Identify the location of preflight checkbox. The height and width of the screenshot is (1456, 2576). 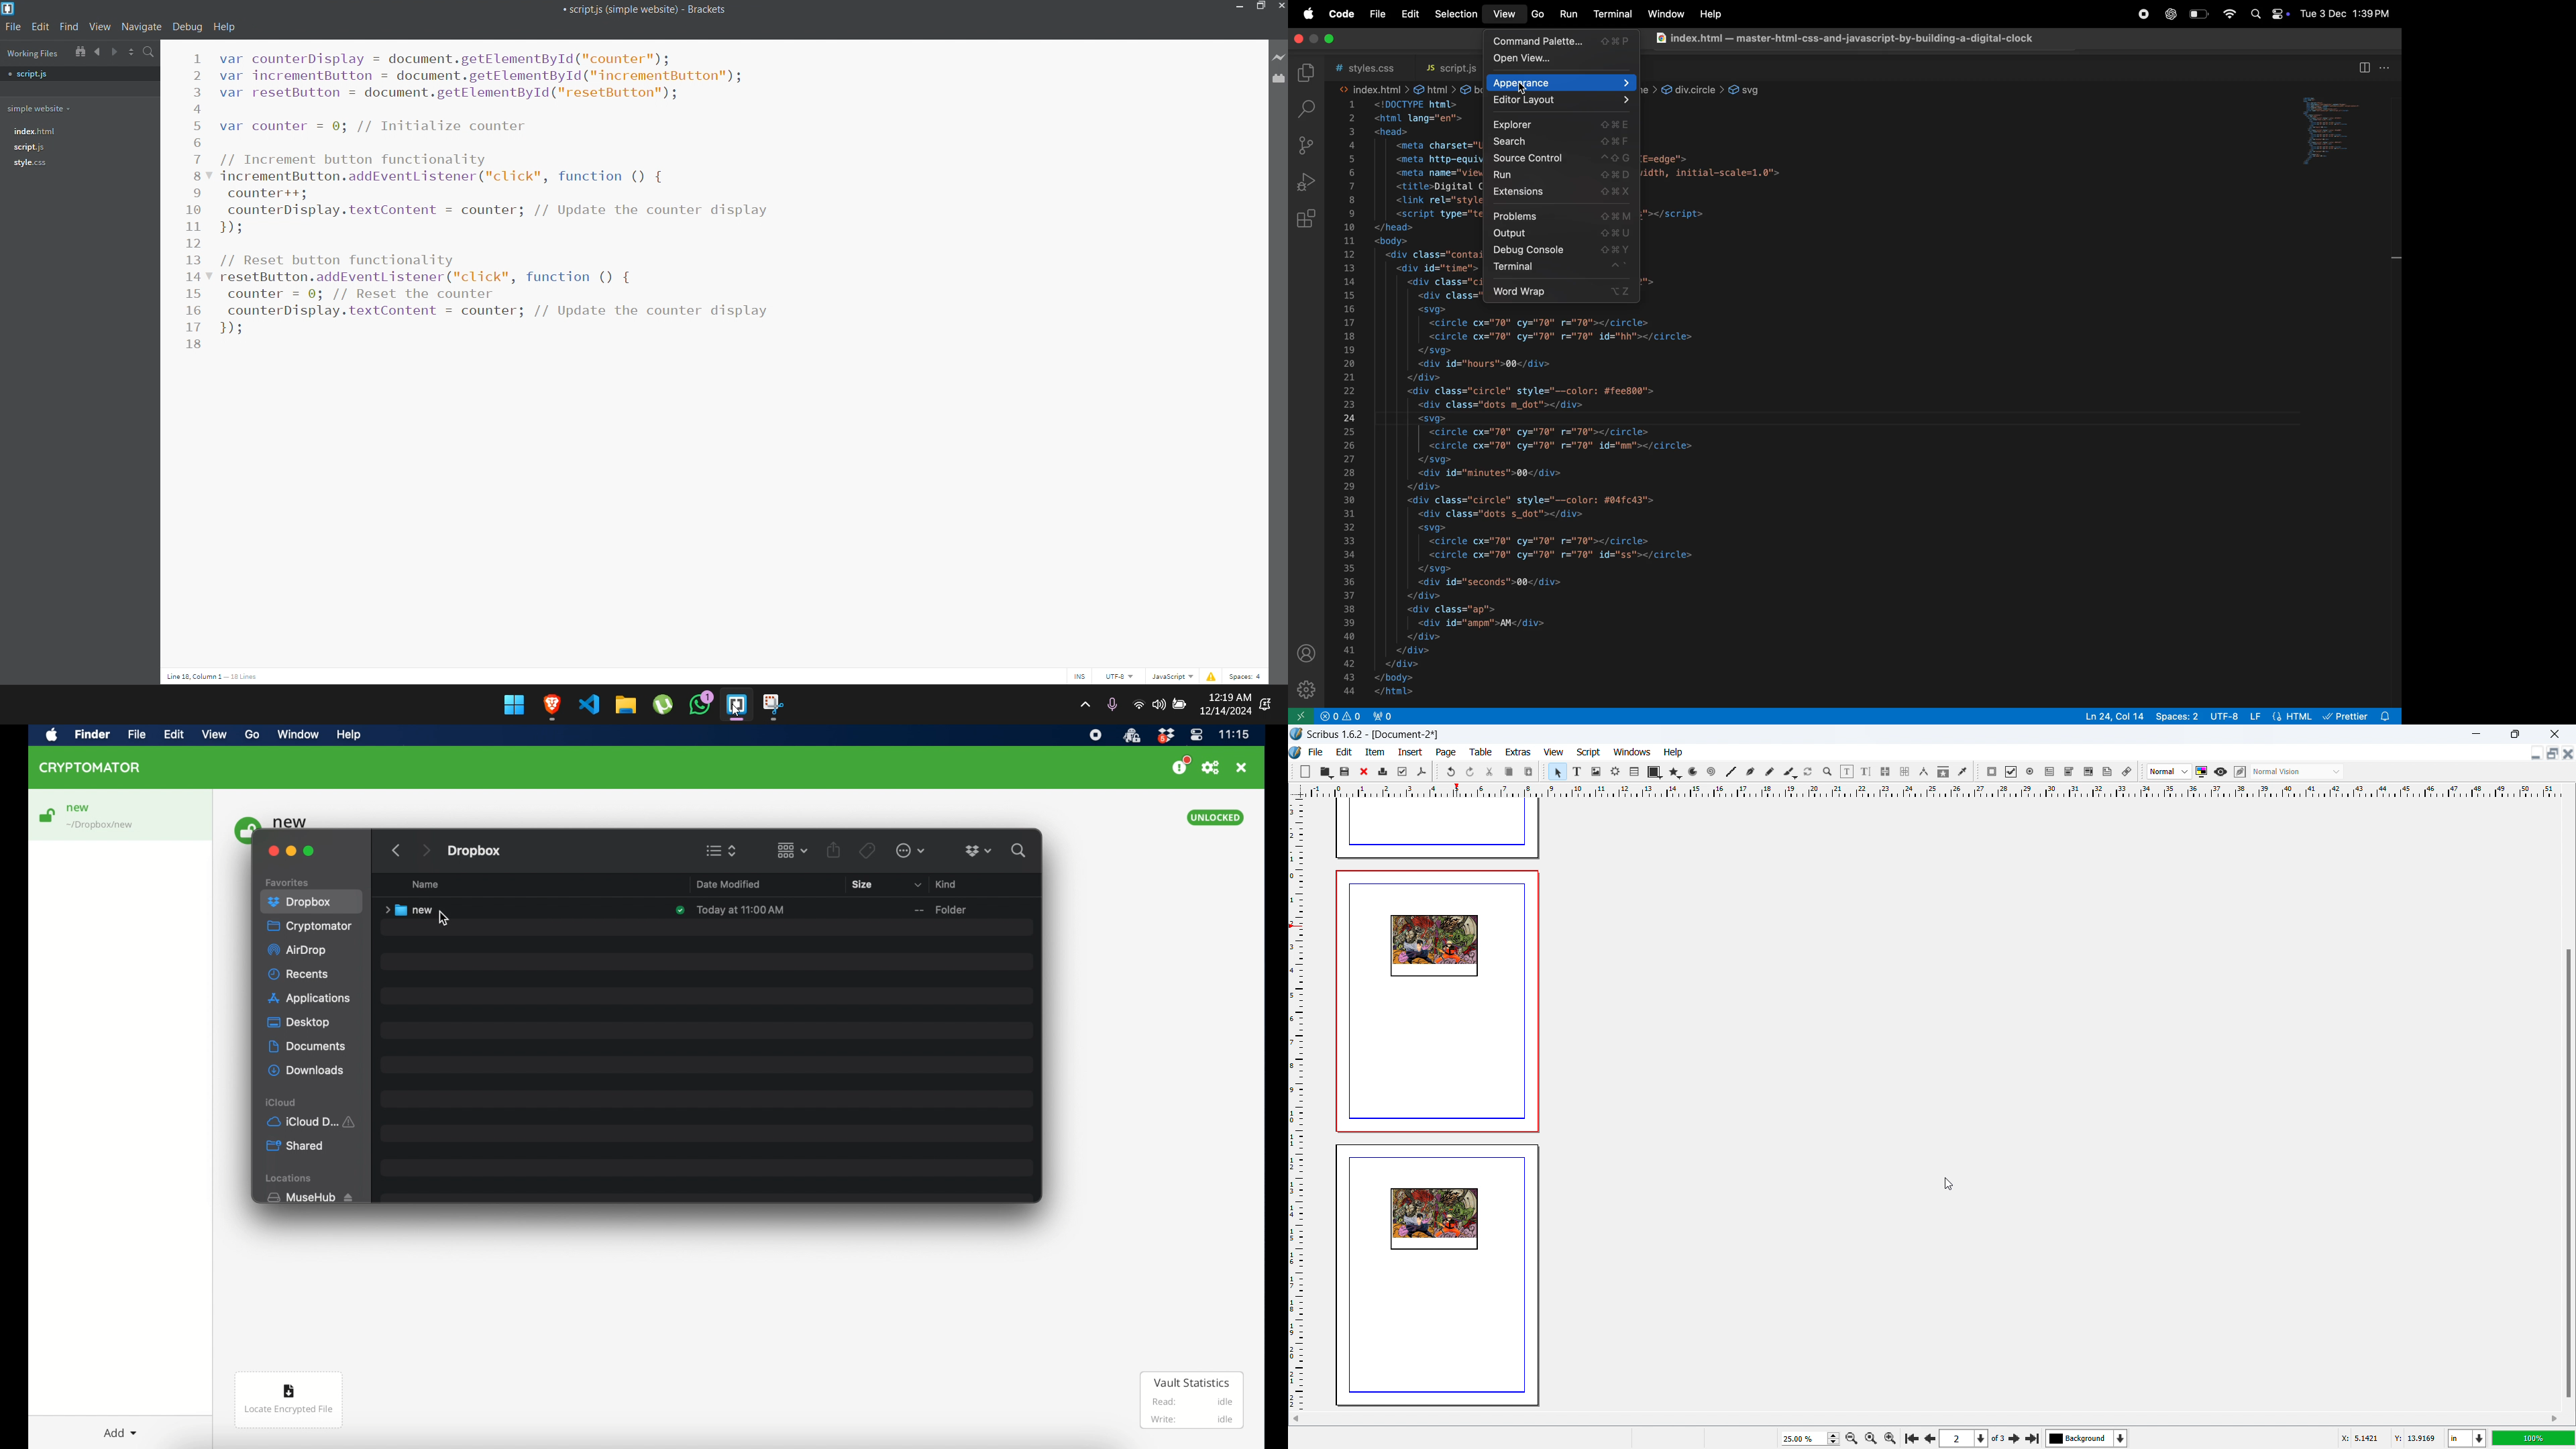
(1403, 771).